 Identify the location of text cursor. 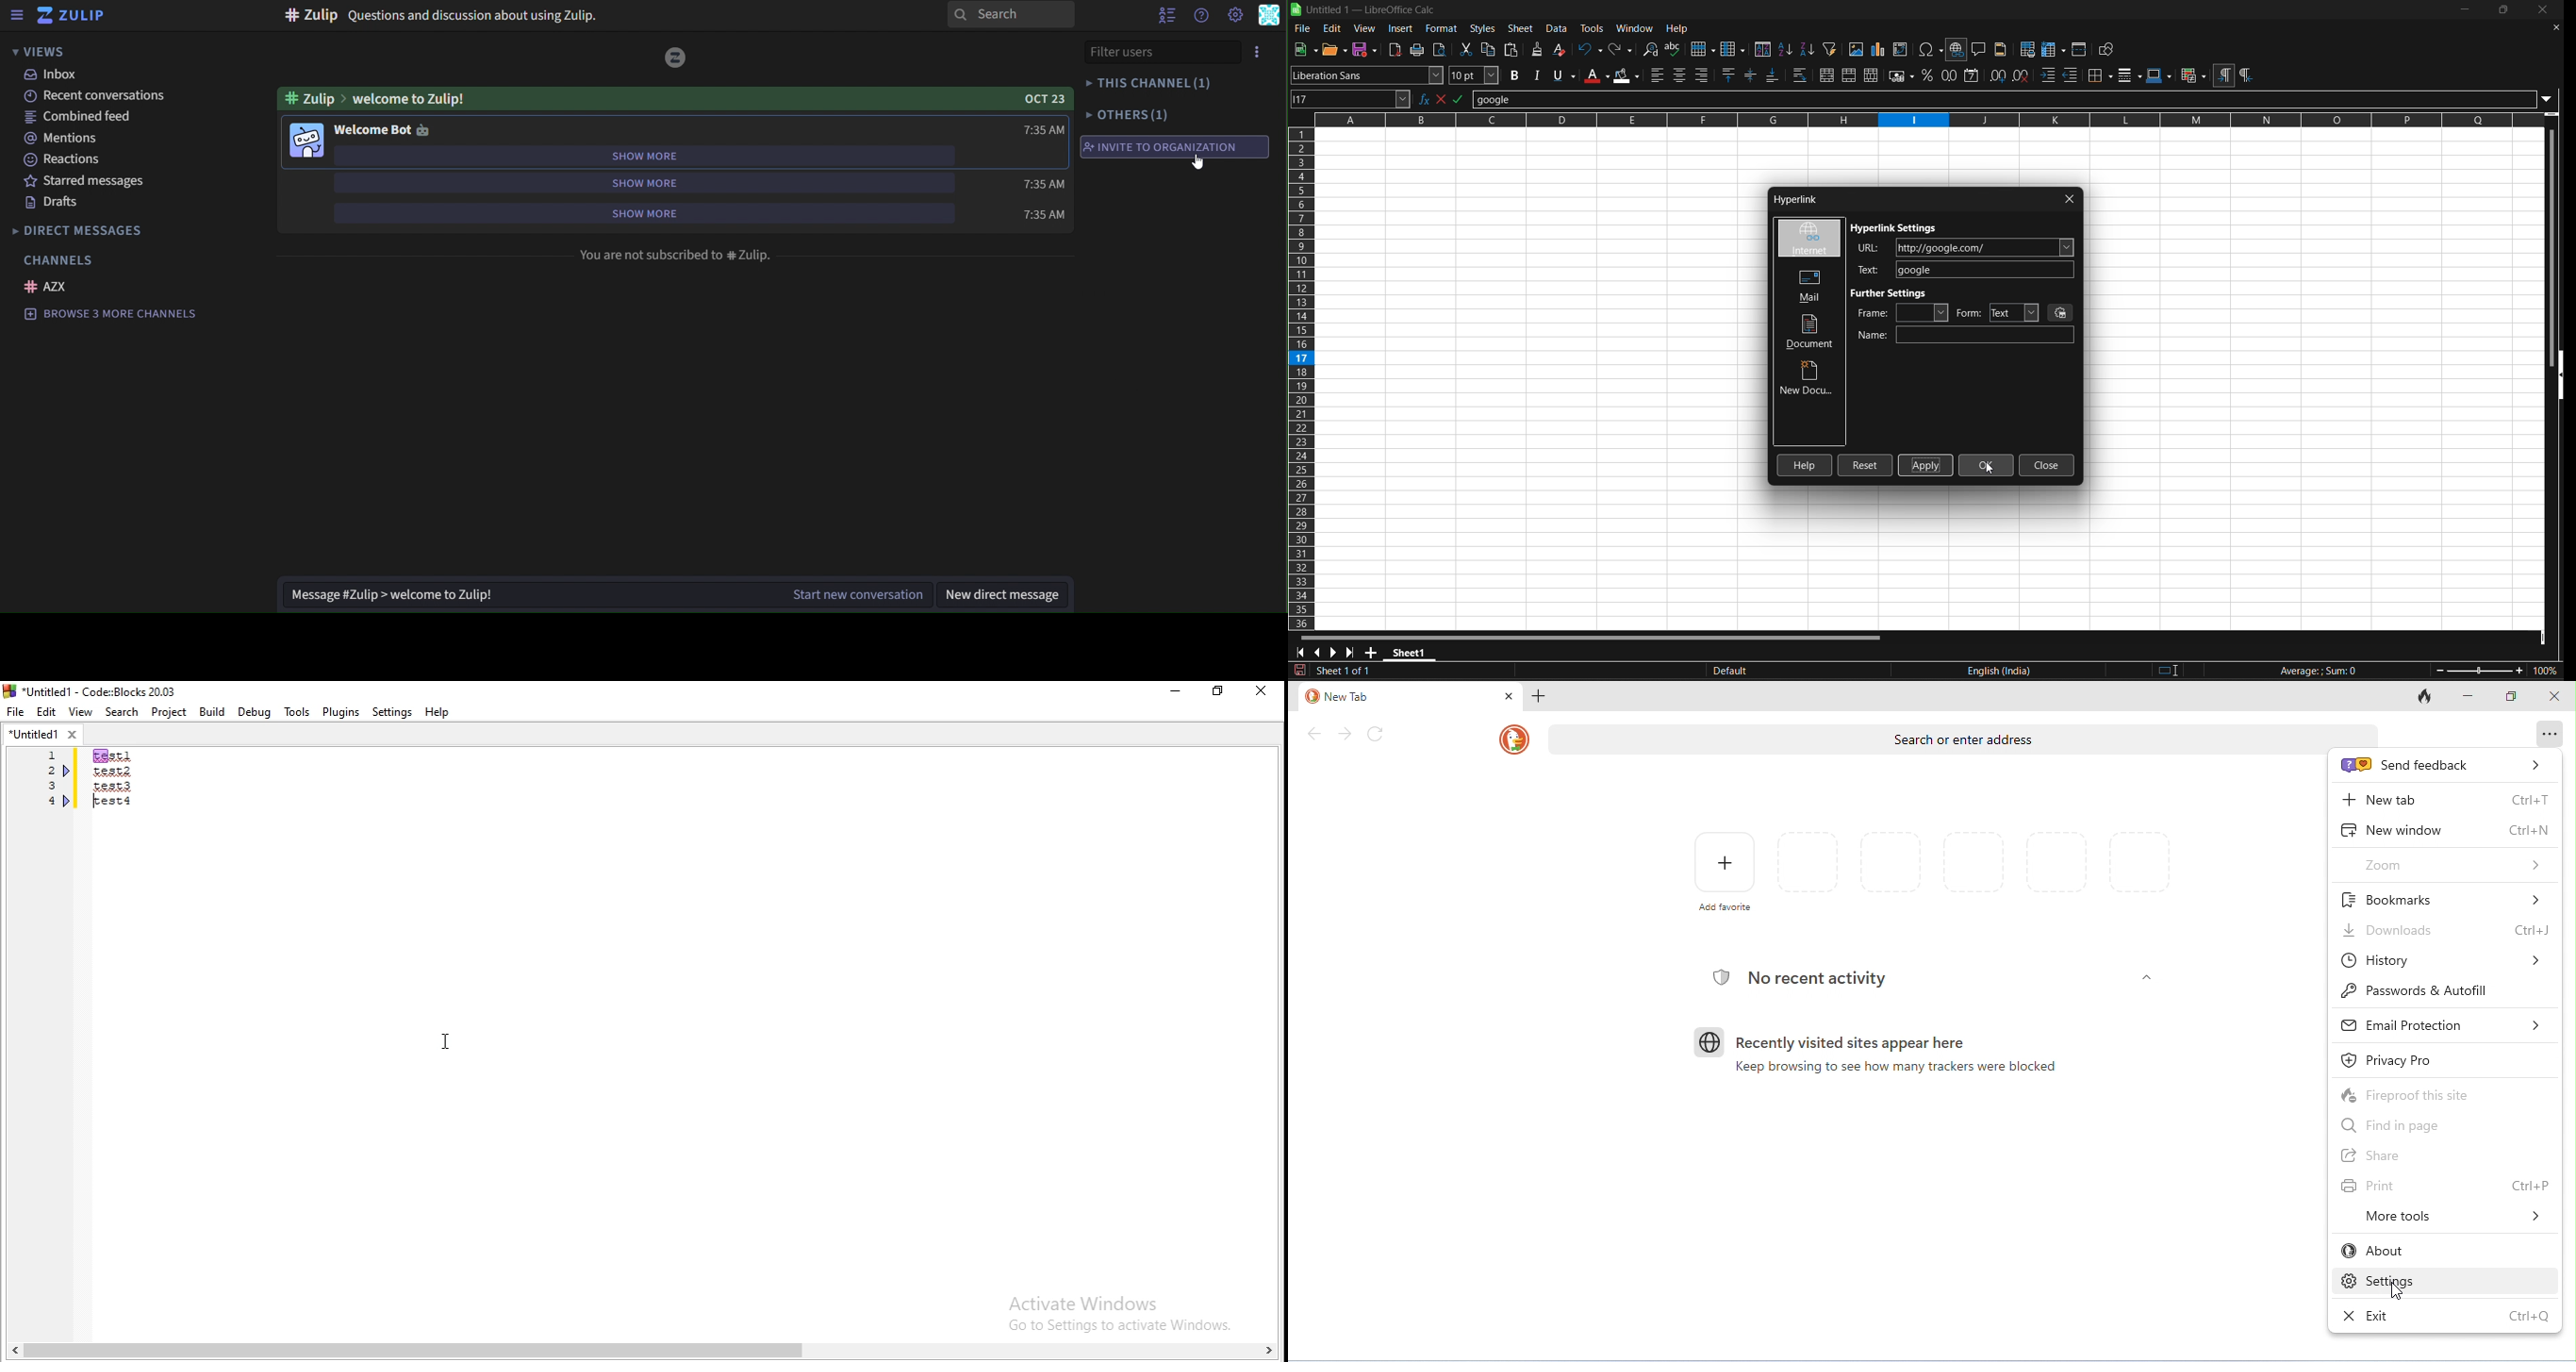
(97, 801).